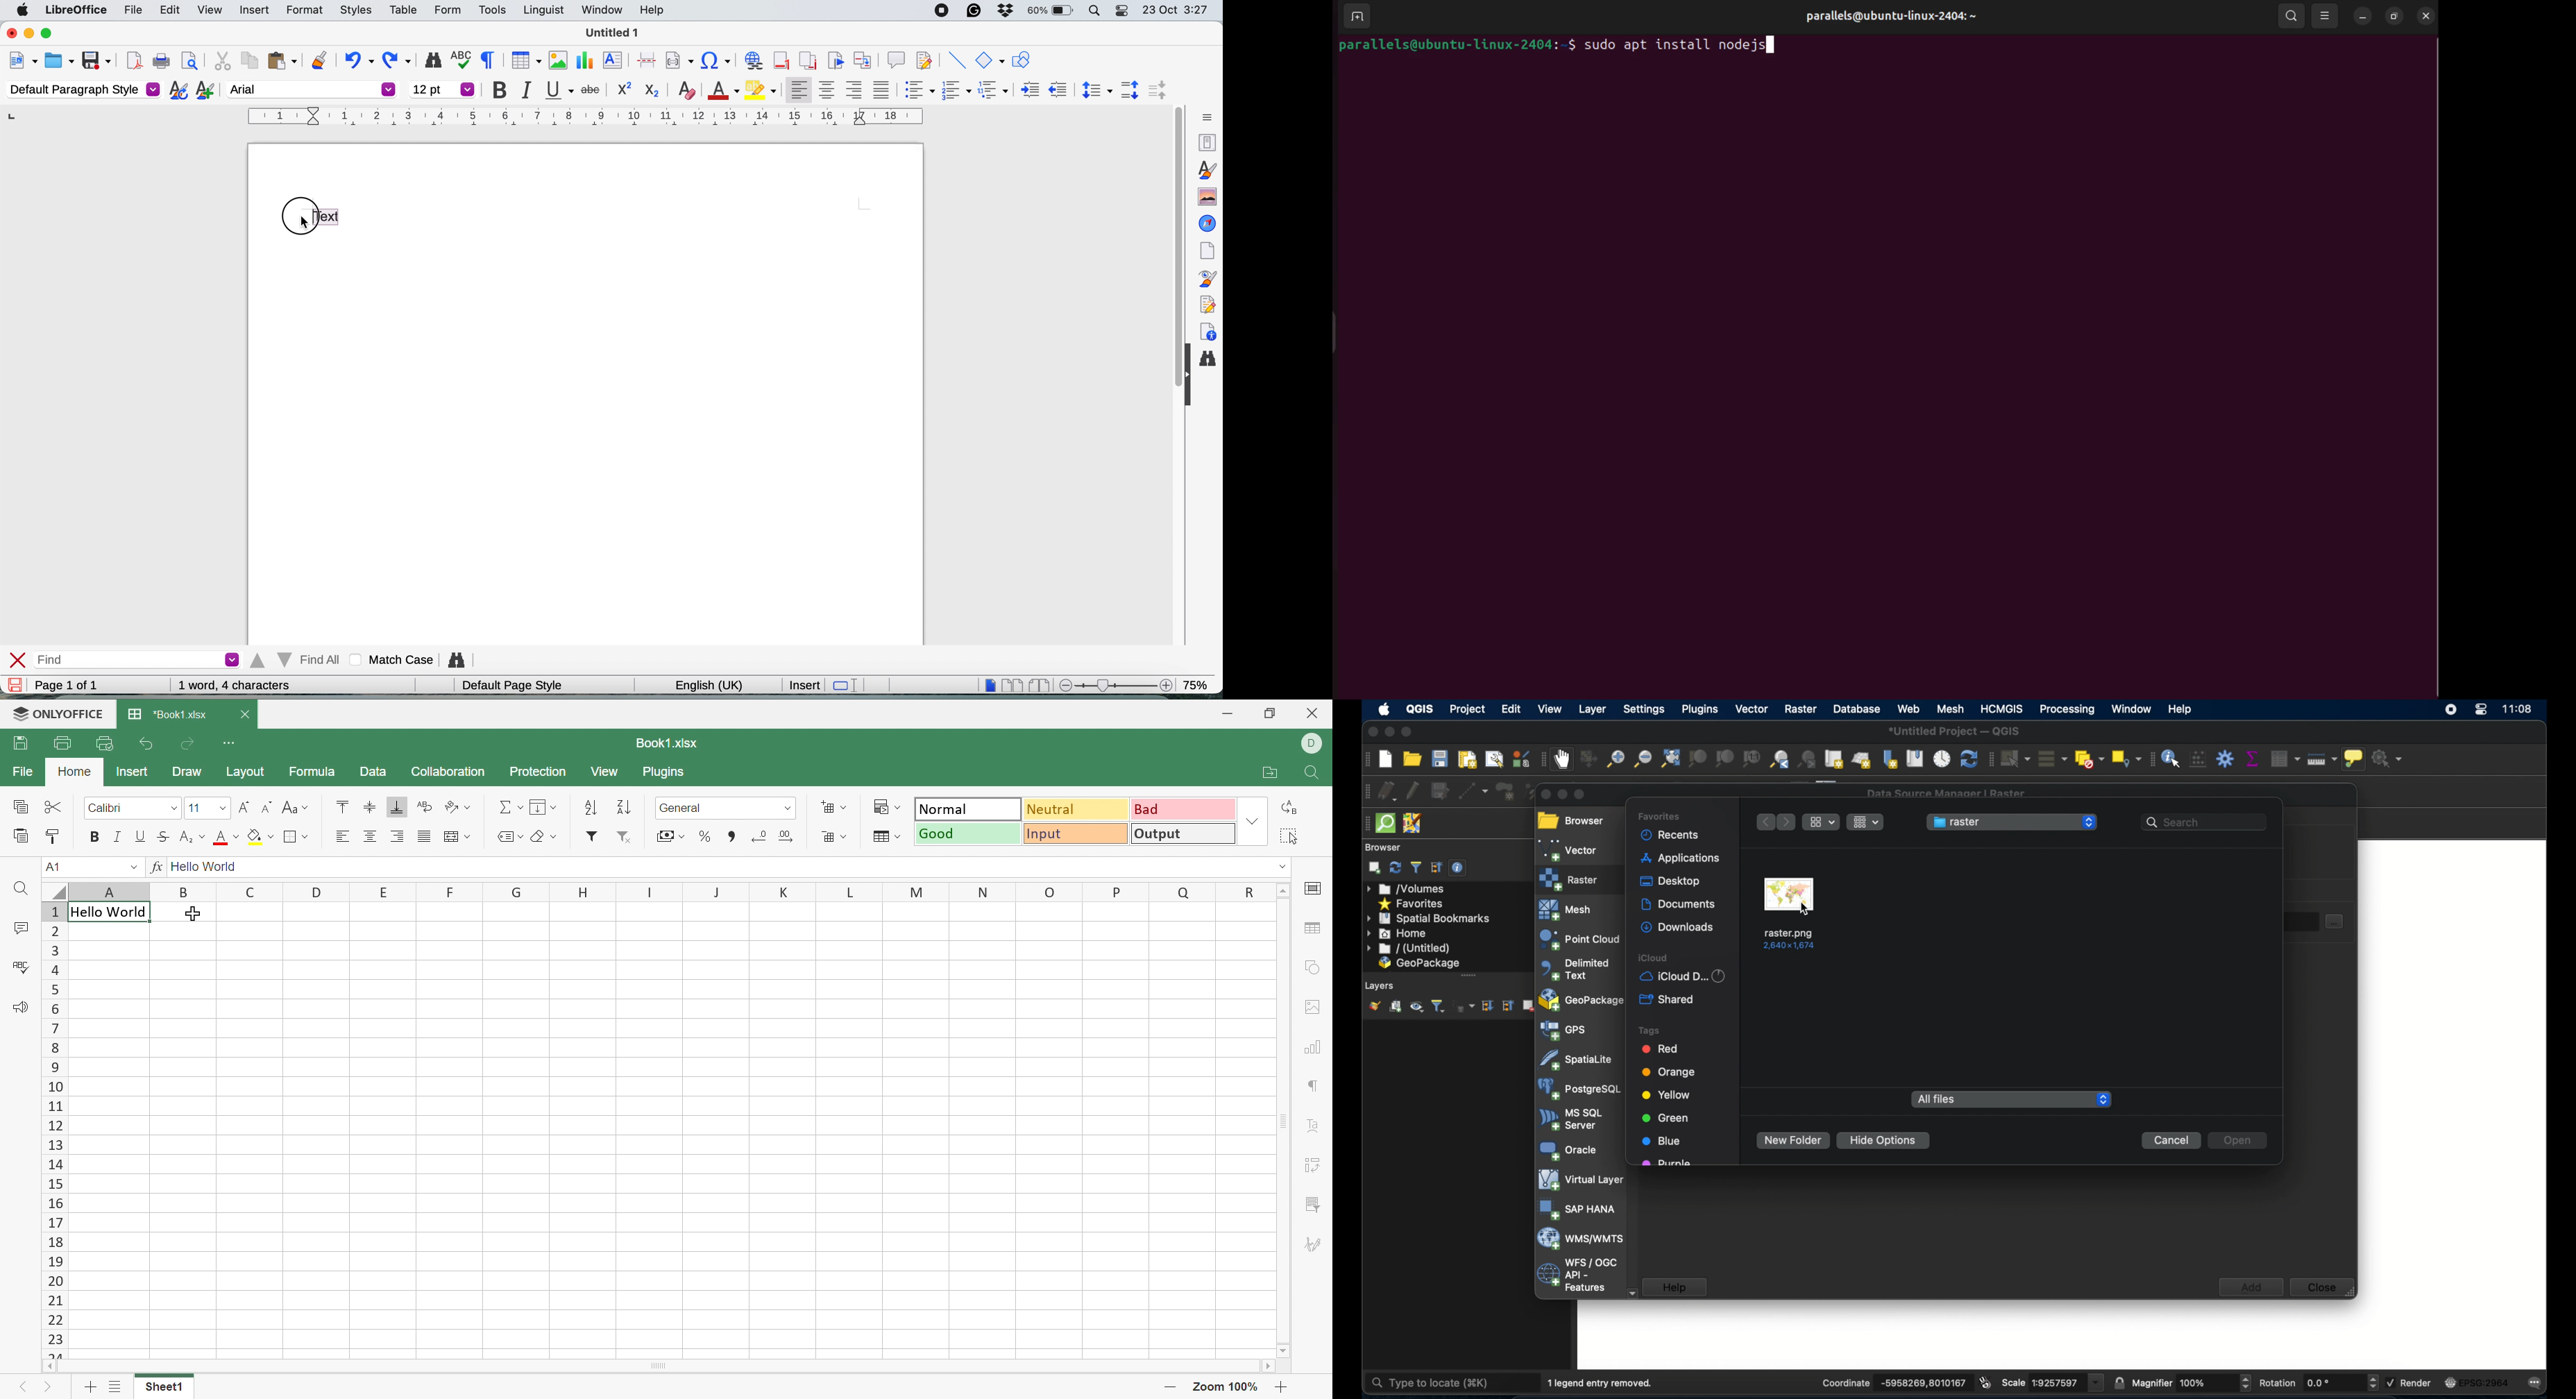 This screenshot has width=2576, height=1400. What do you see at coordinates (1661, 1047) in the screenshot?
I see `red` at bounding box center [1661, 1047].